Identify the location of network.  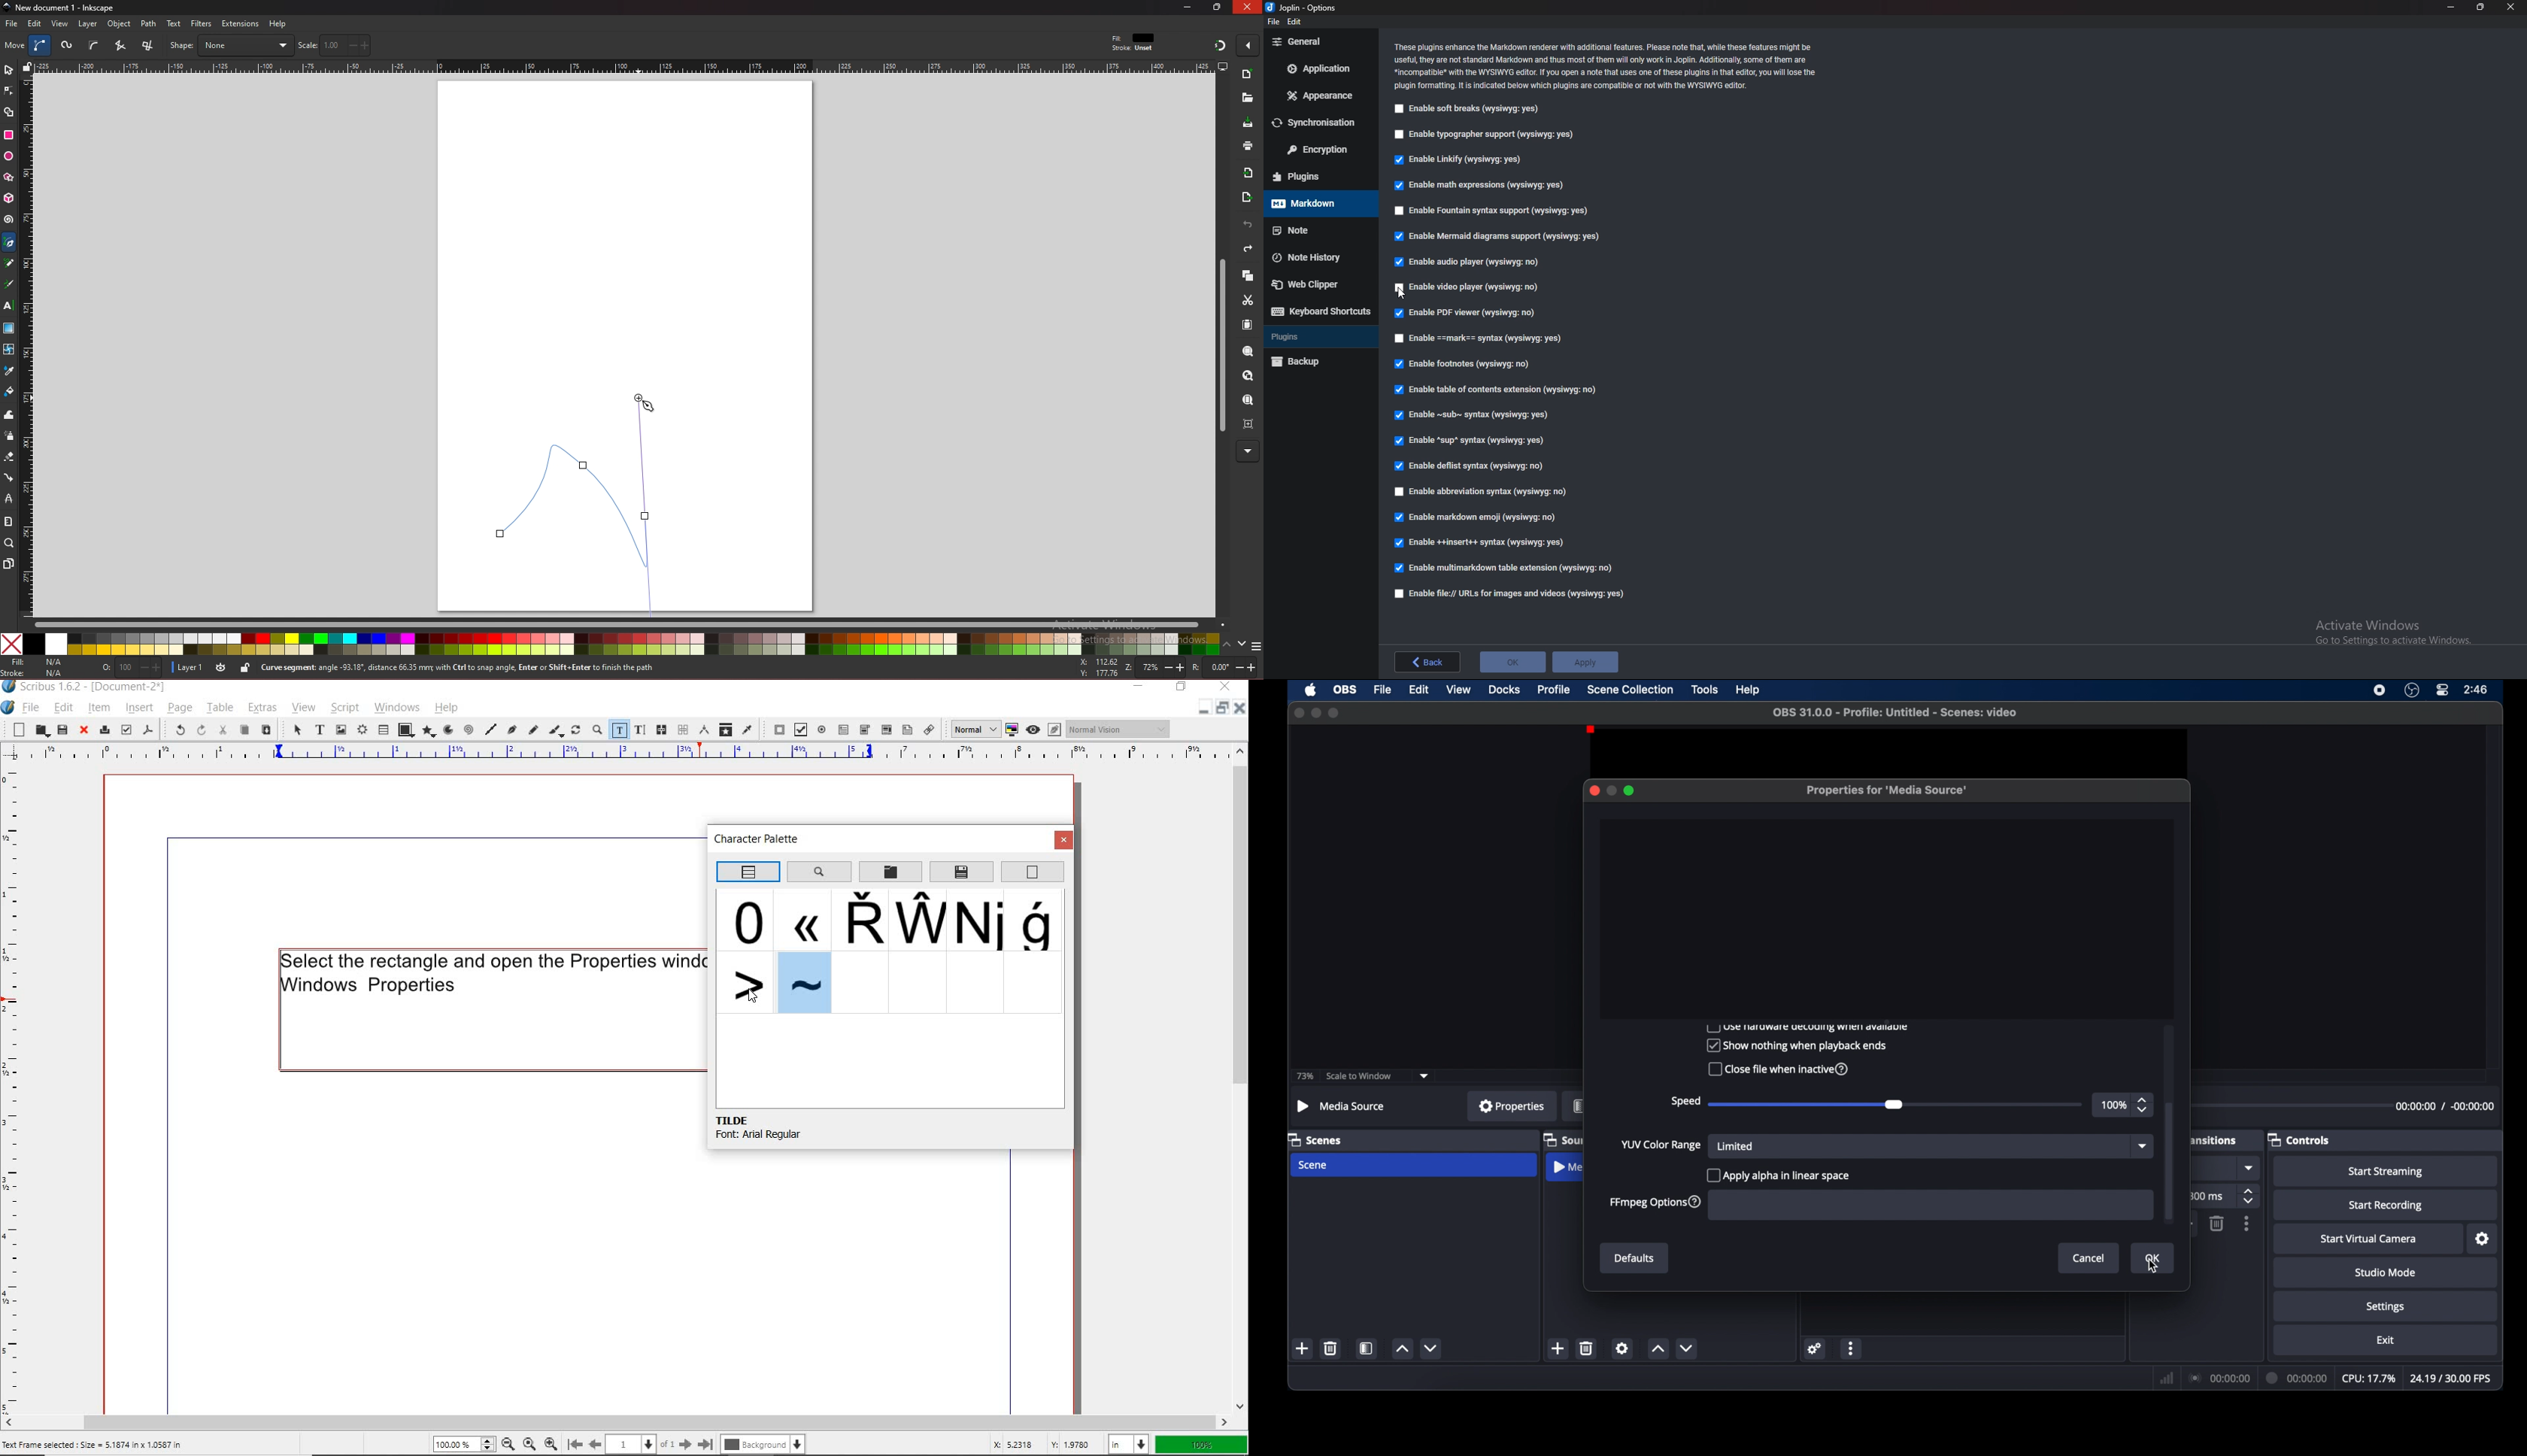
(2166, 1378).